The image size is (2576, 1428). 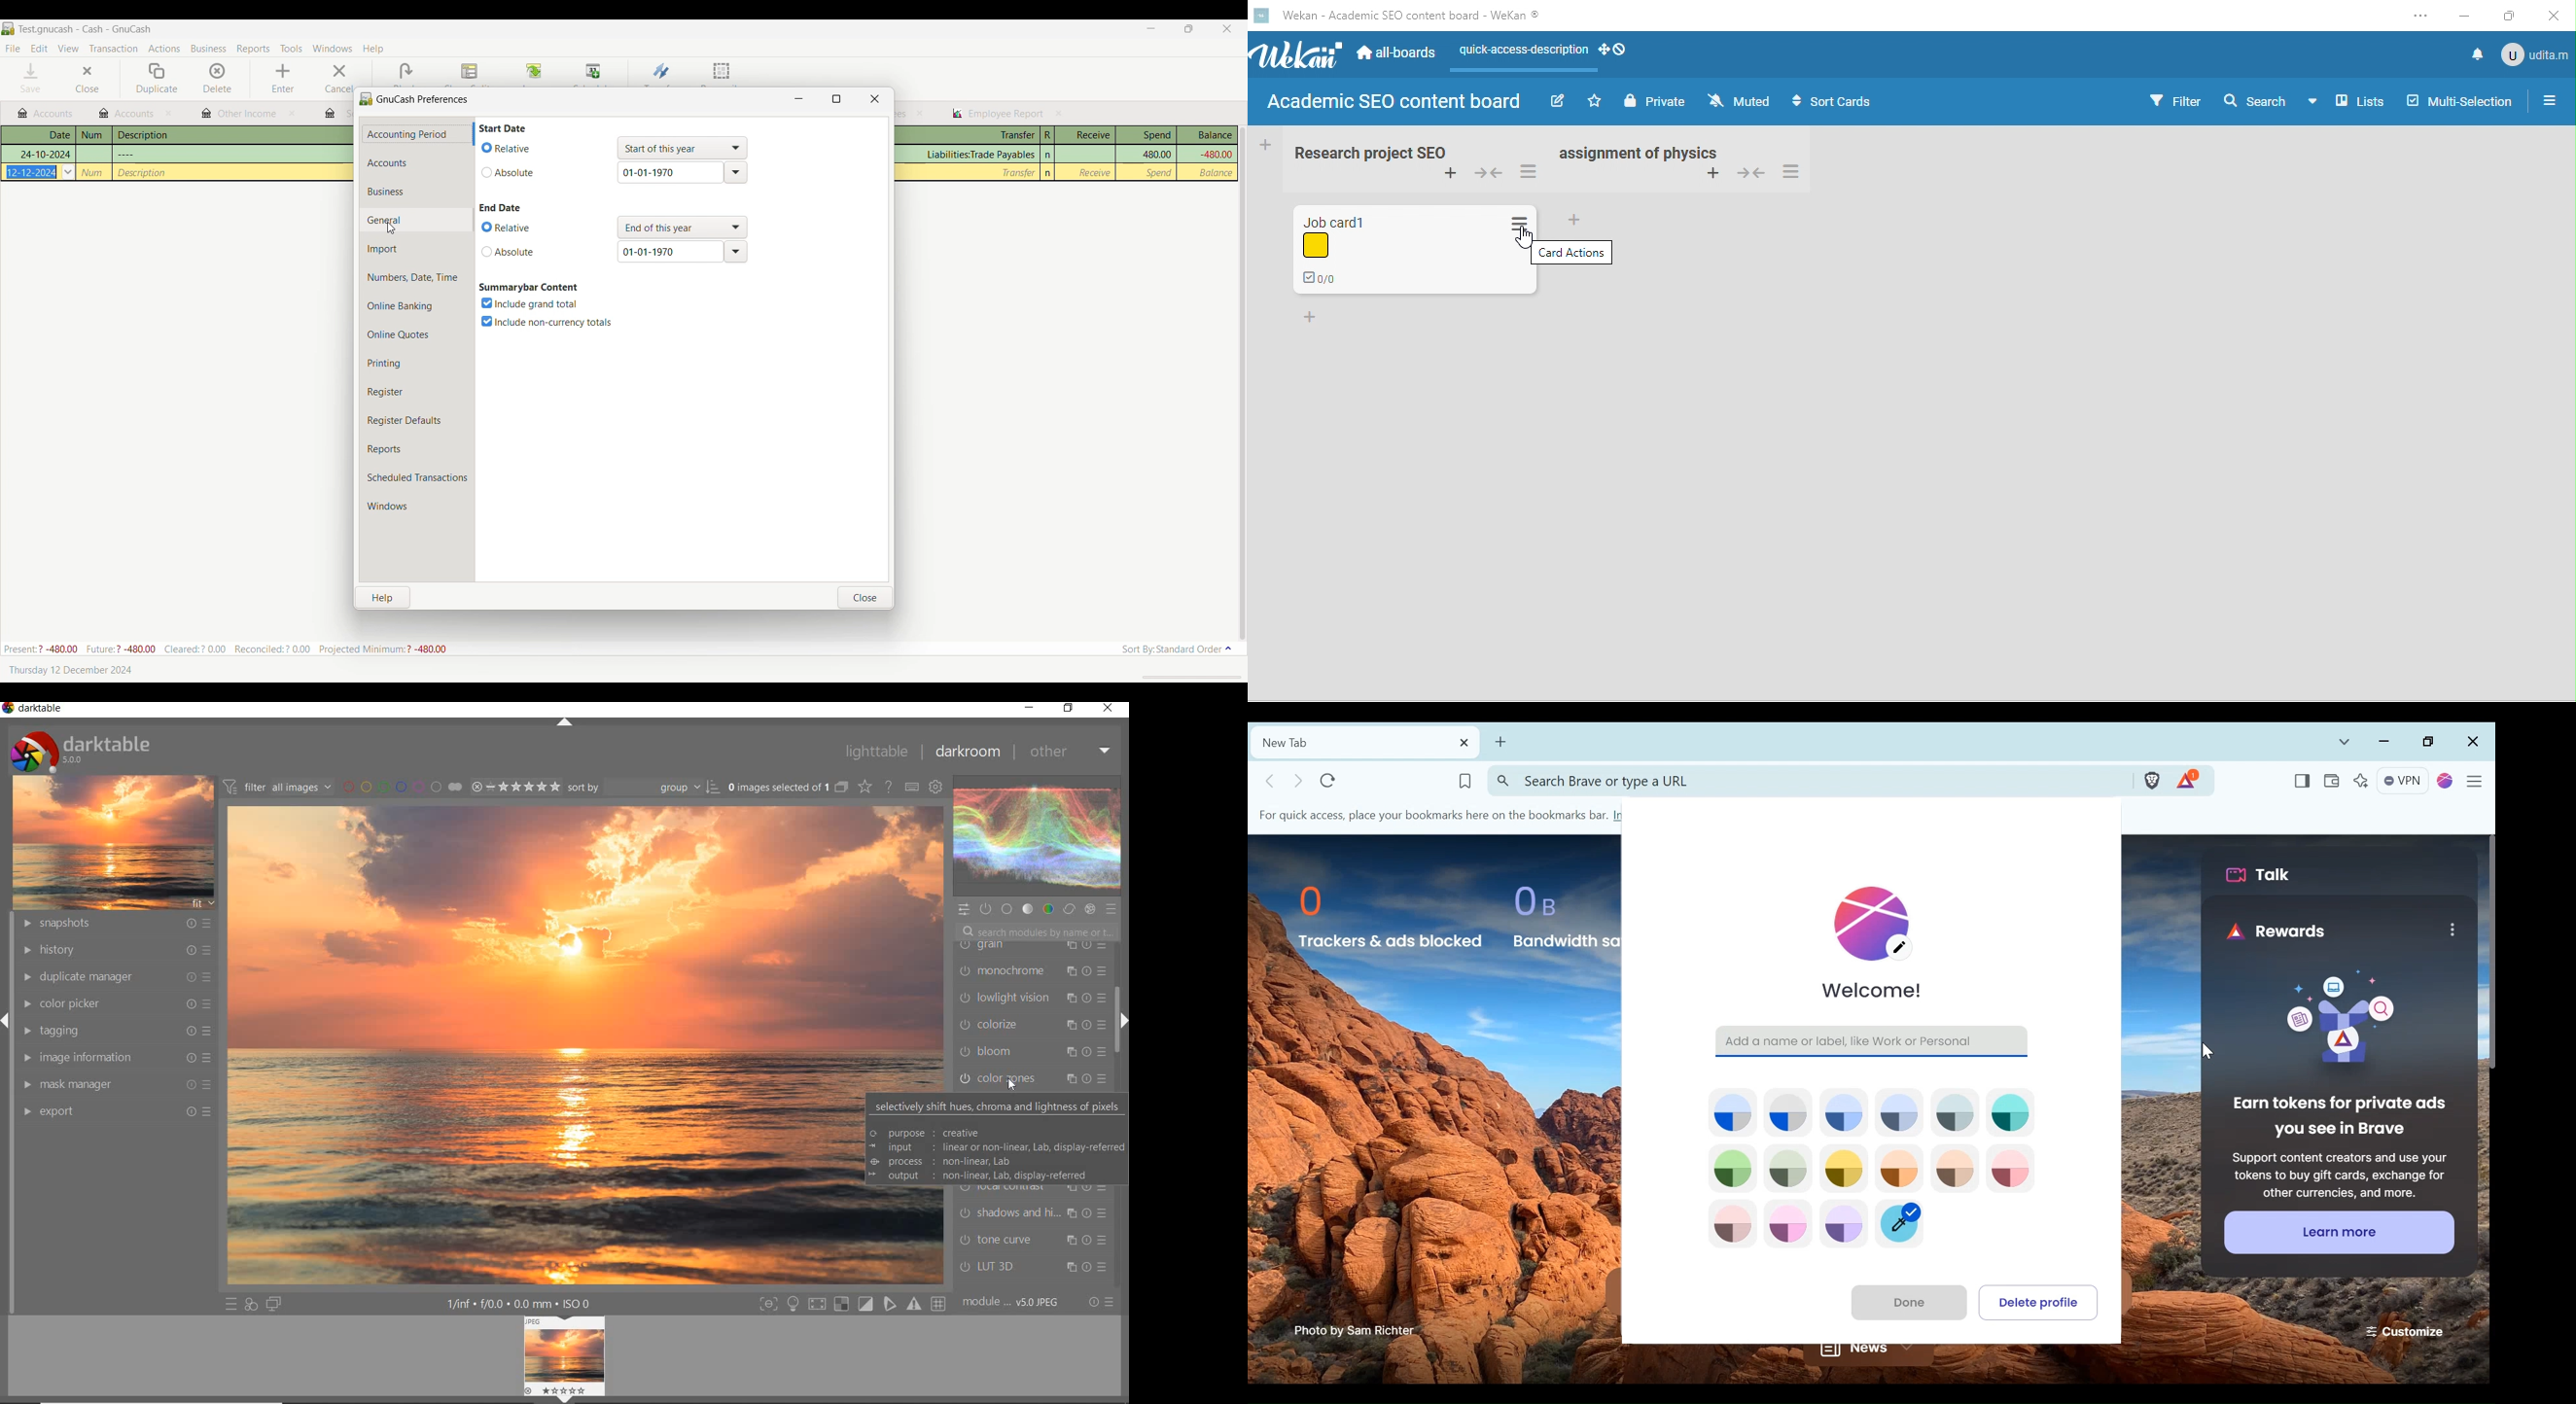 What do you see at coordinates (565, 723) in the screenshot?
I see `EXPAND/COLLAPSE` at bounding box center [565, 723].